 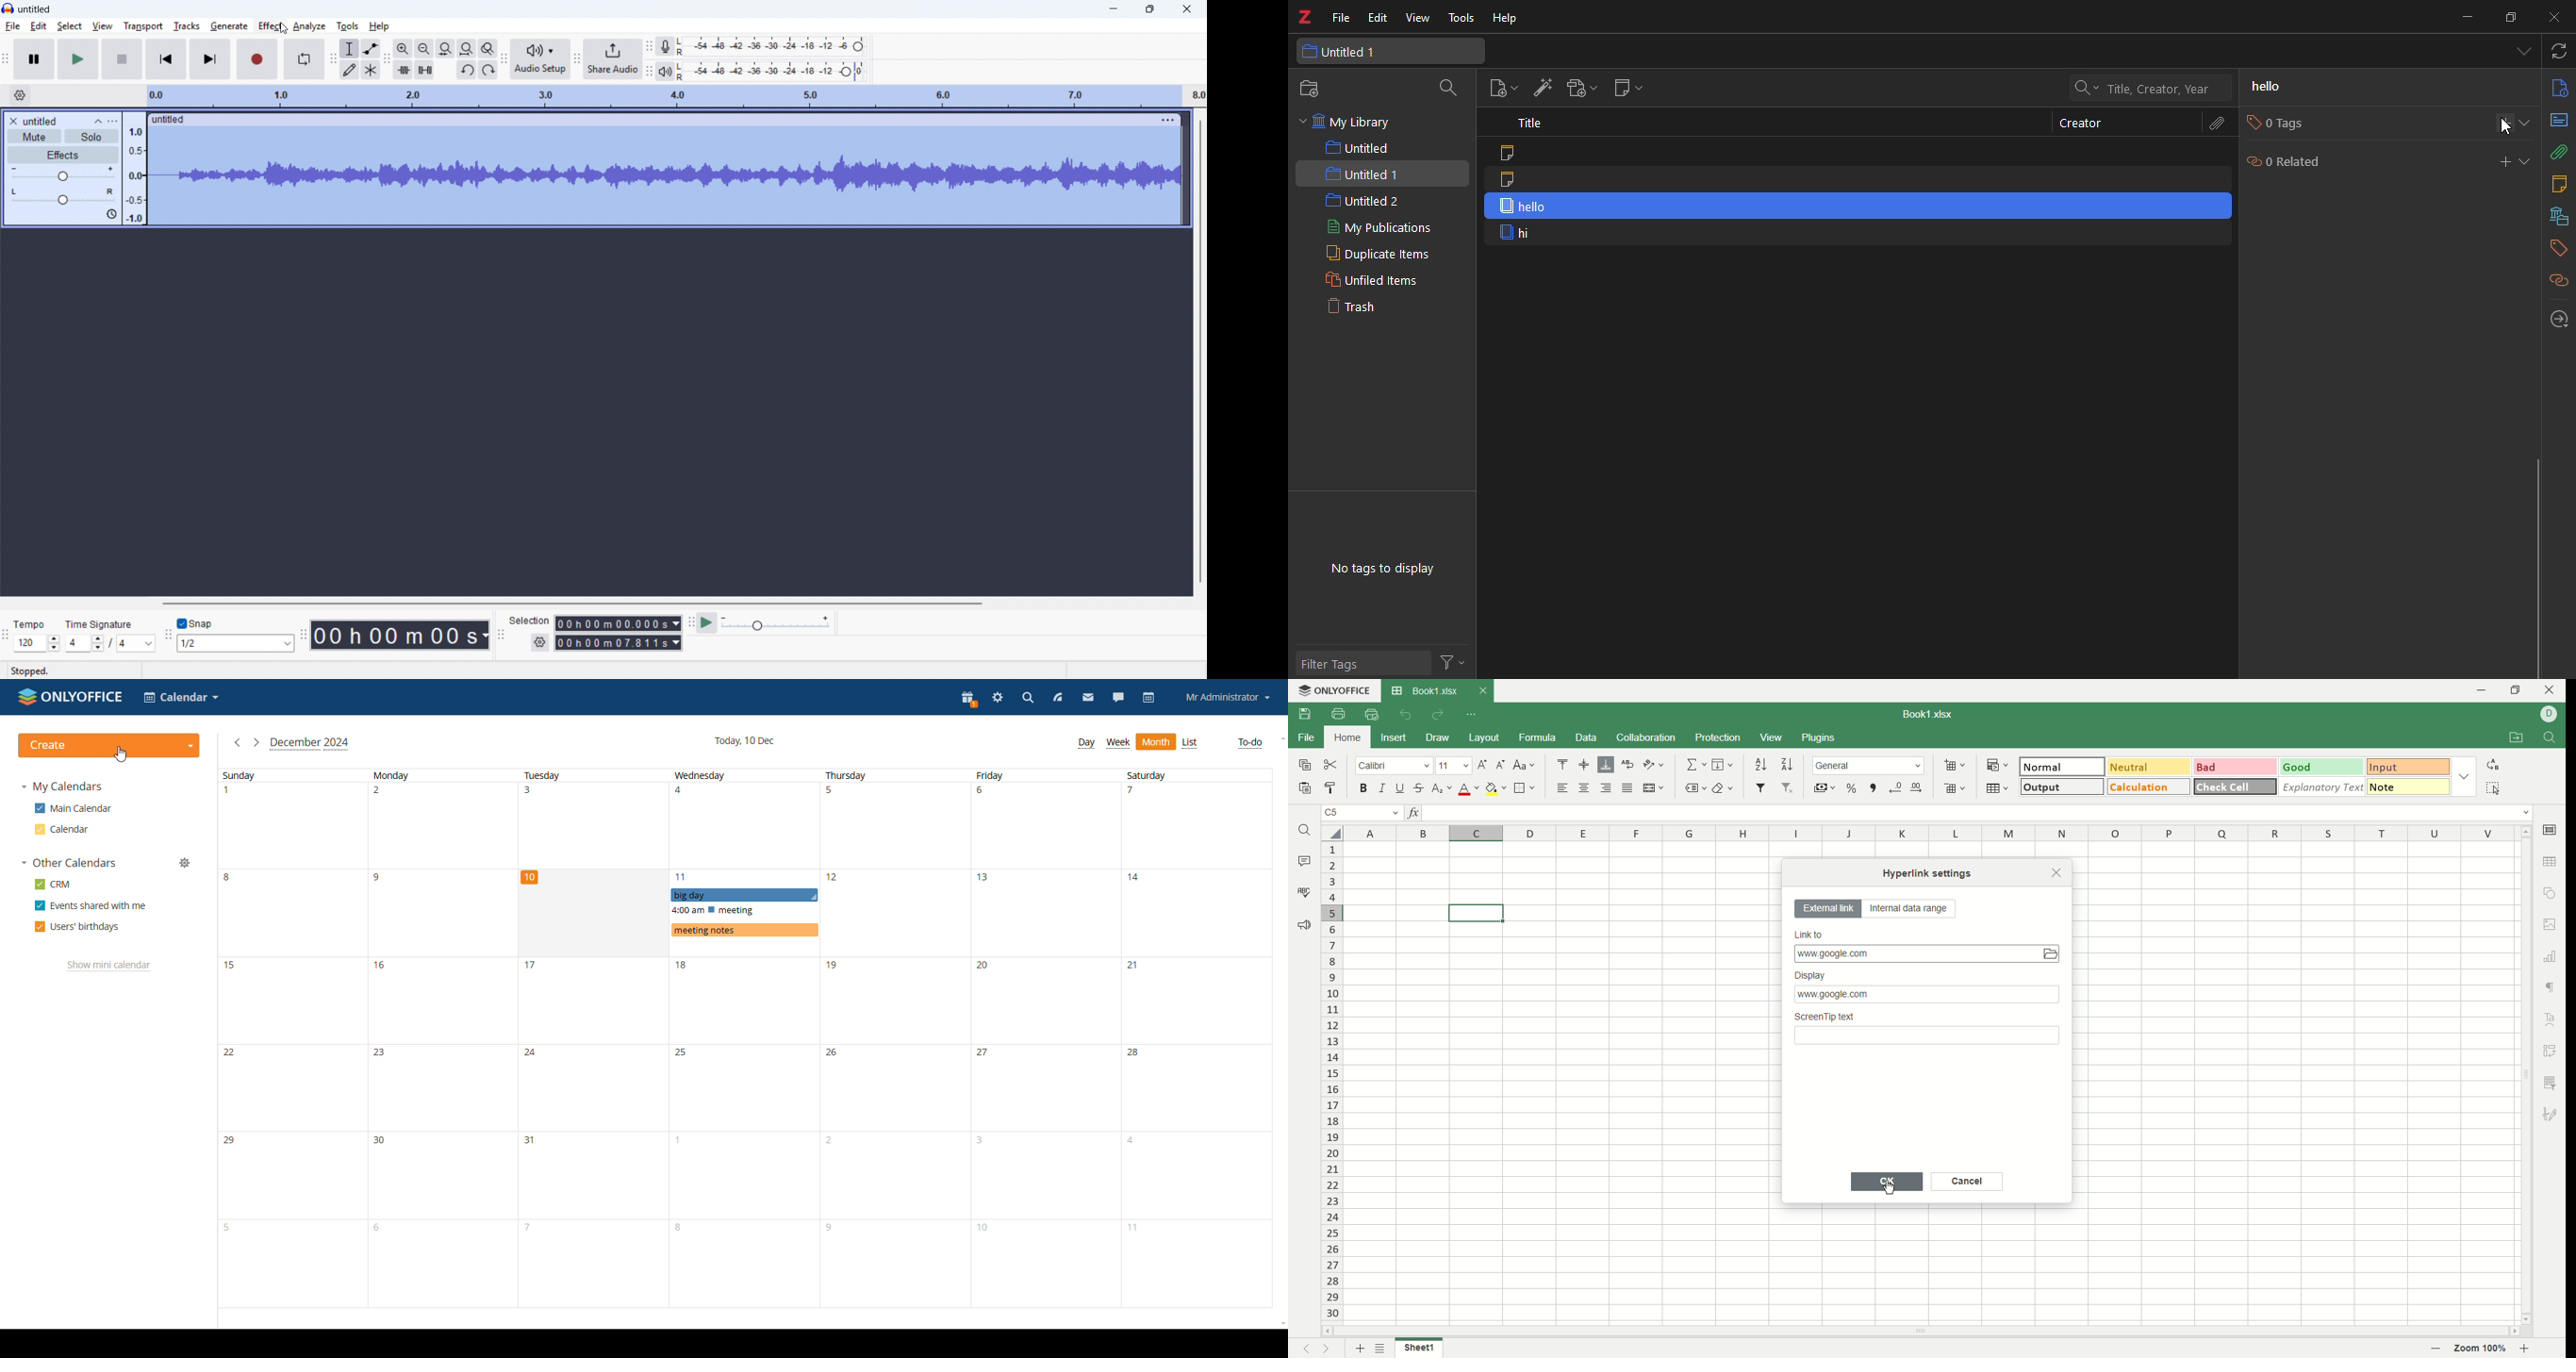 What do you see at coordinates (2275, 89) in the screenshot?
I see `hello` at bounding box center [2275, 89].